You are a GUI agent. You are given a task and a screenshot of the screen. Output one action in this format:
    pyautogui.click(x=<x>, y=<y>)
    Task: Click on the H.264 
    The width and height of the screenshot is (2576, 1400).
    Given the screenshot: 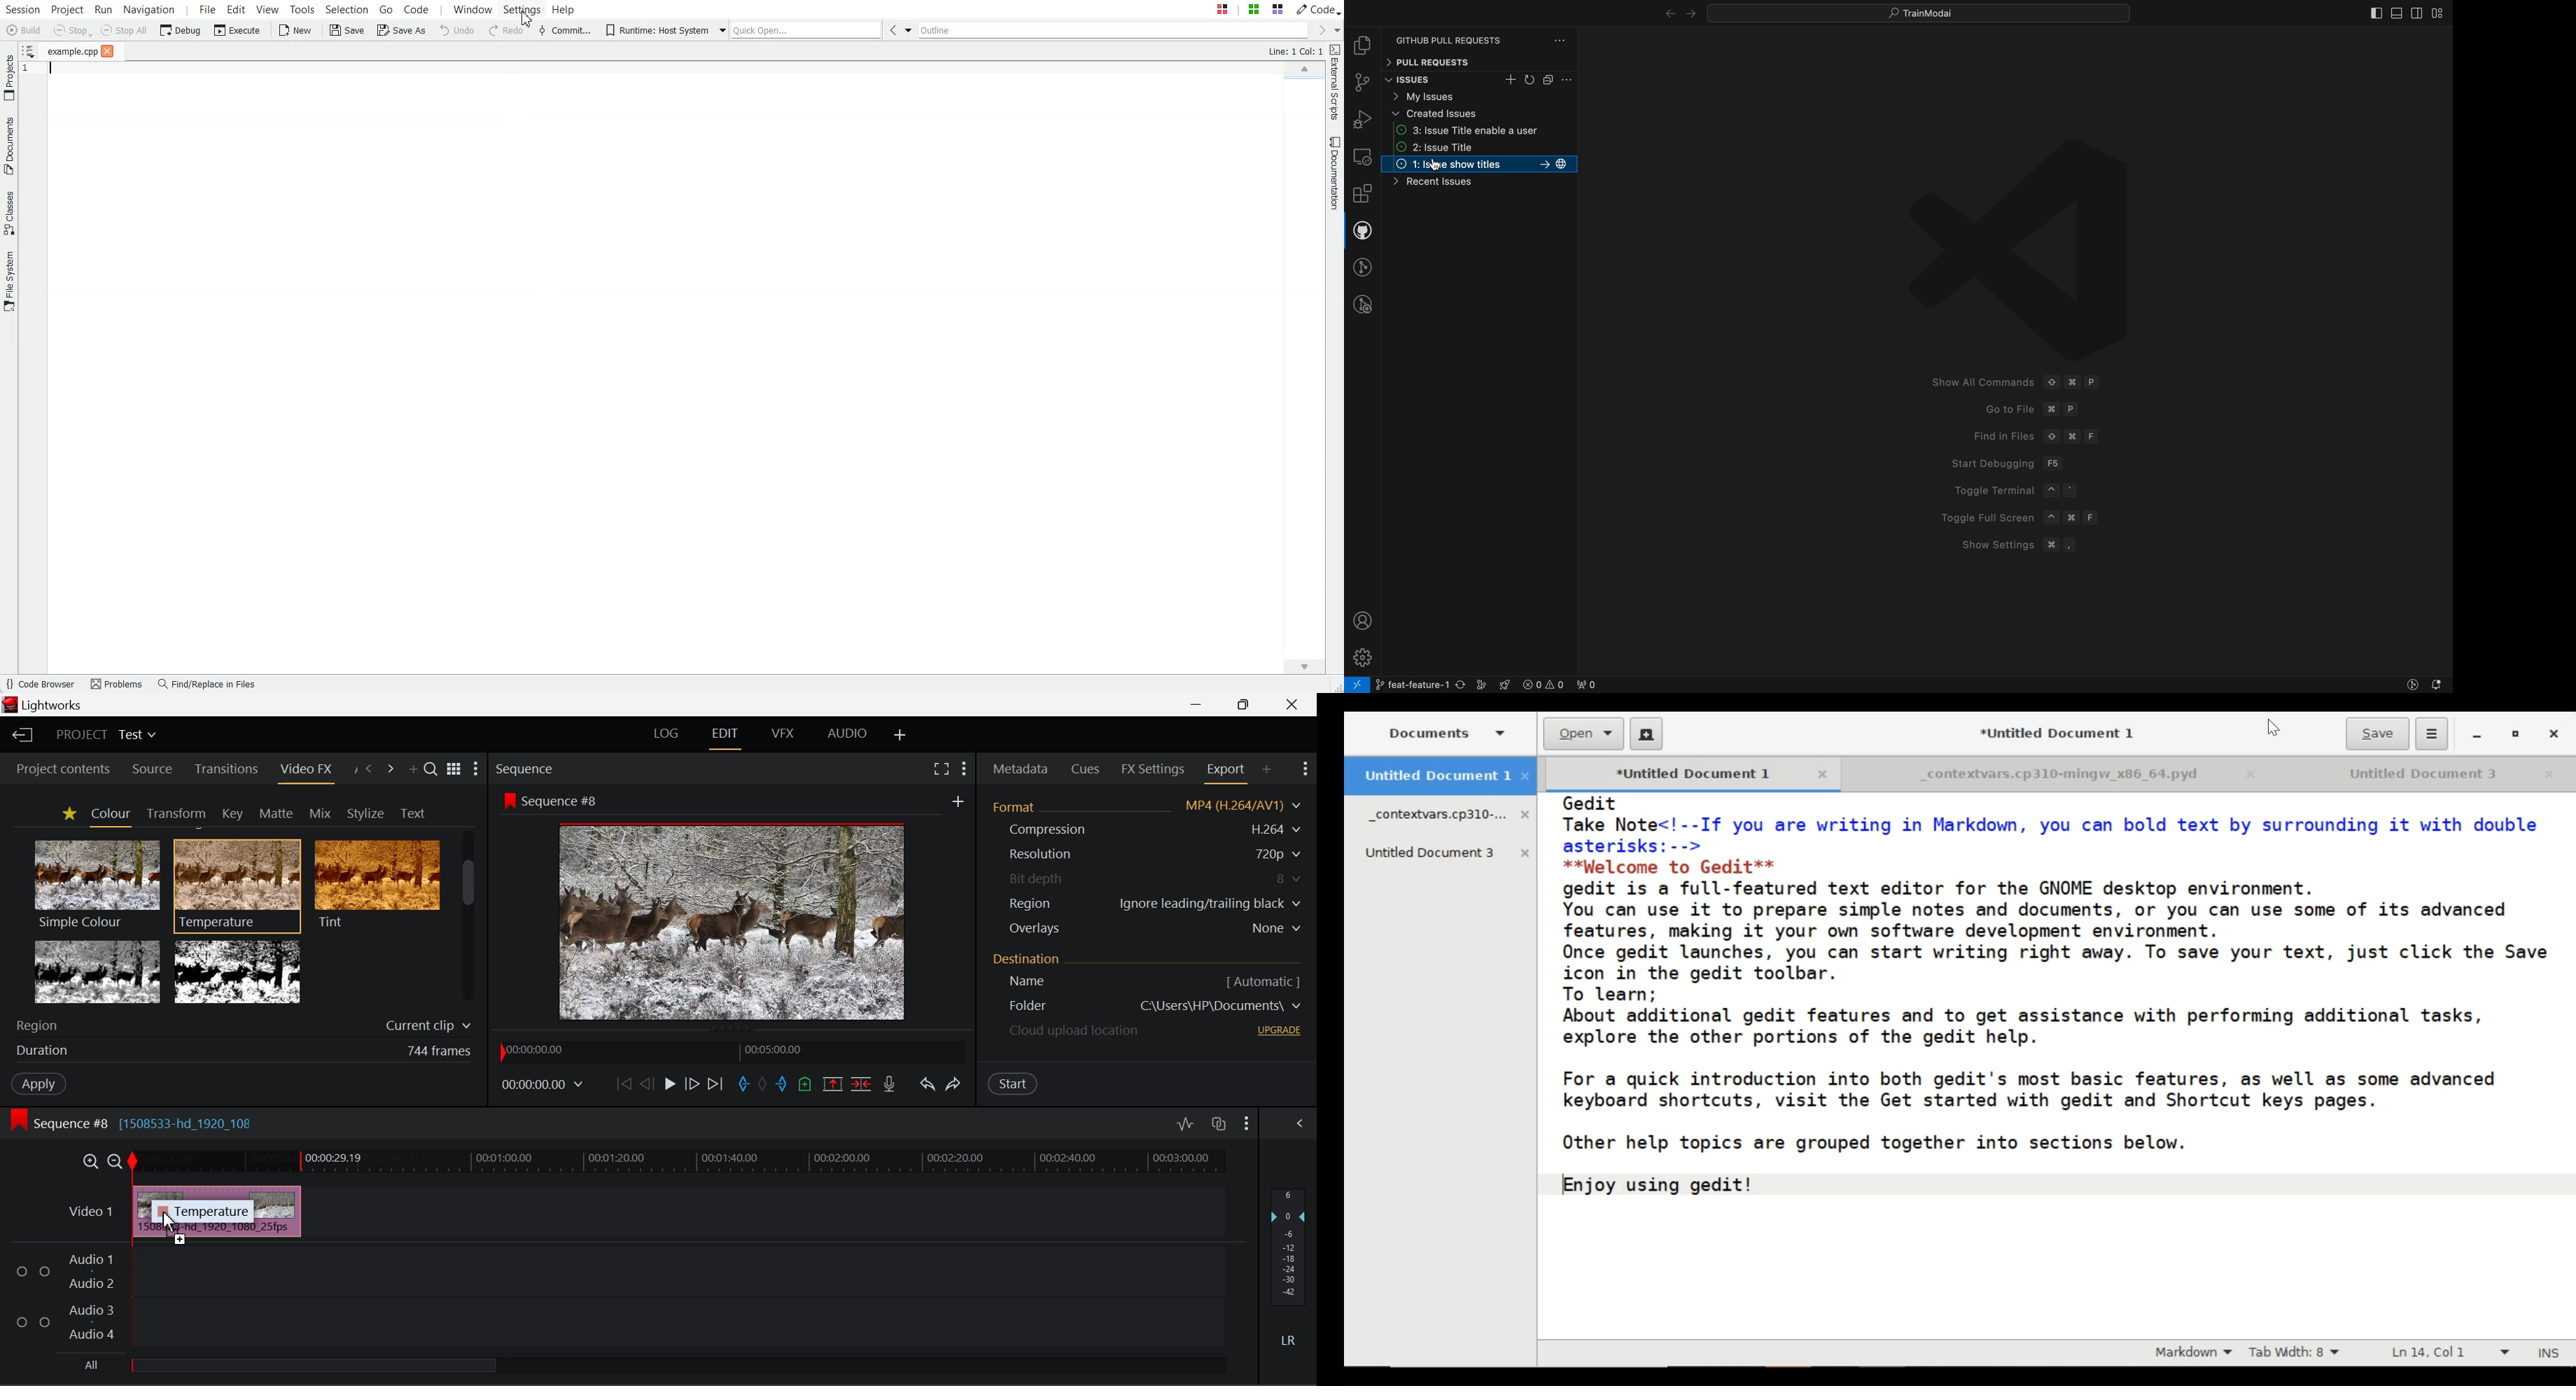 What is the action you would take?
    pyautogui.click(x=1279, y=829)
    